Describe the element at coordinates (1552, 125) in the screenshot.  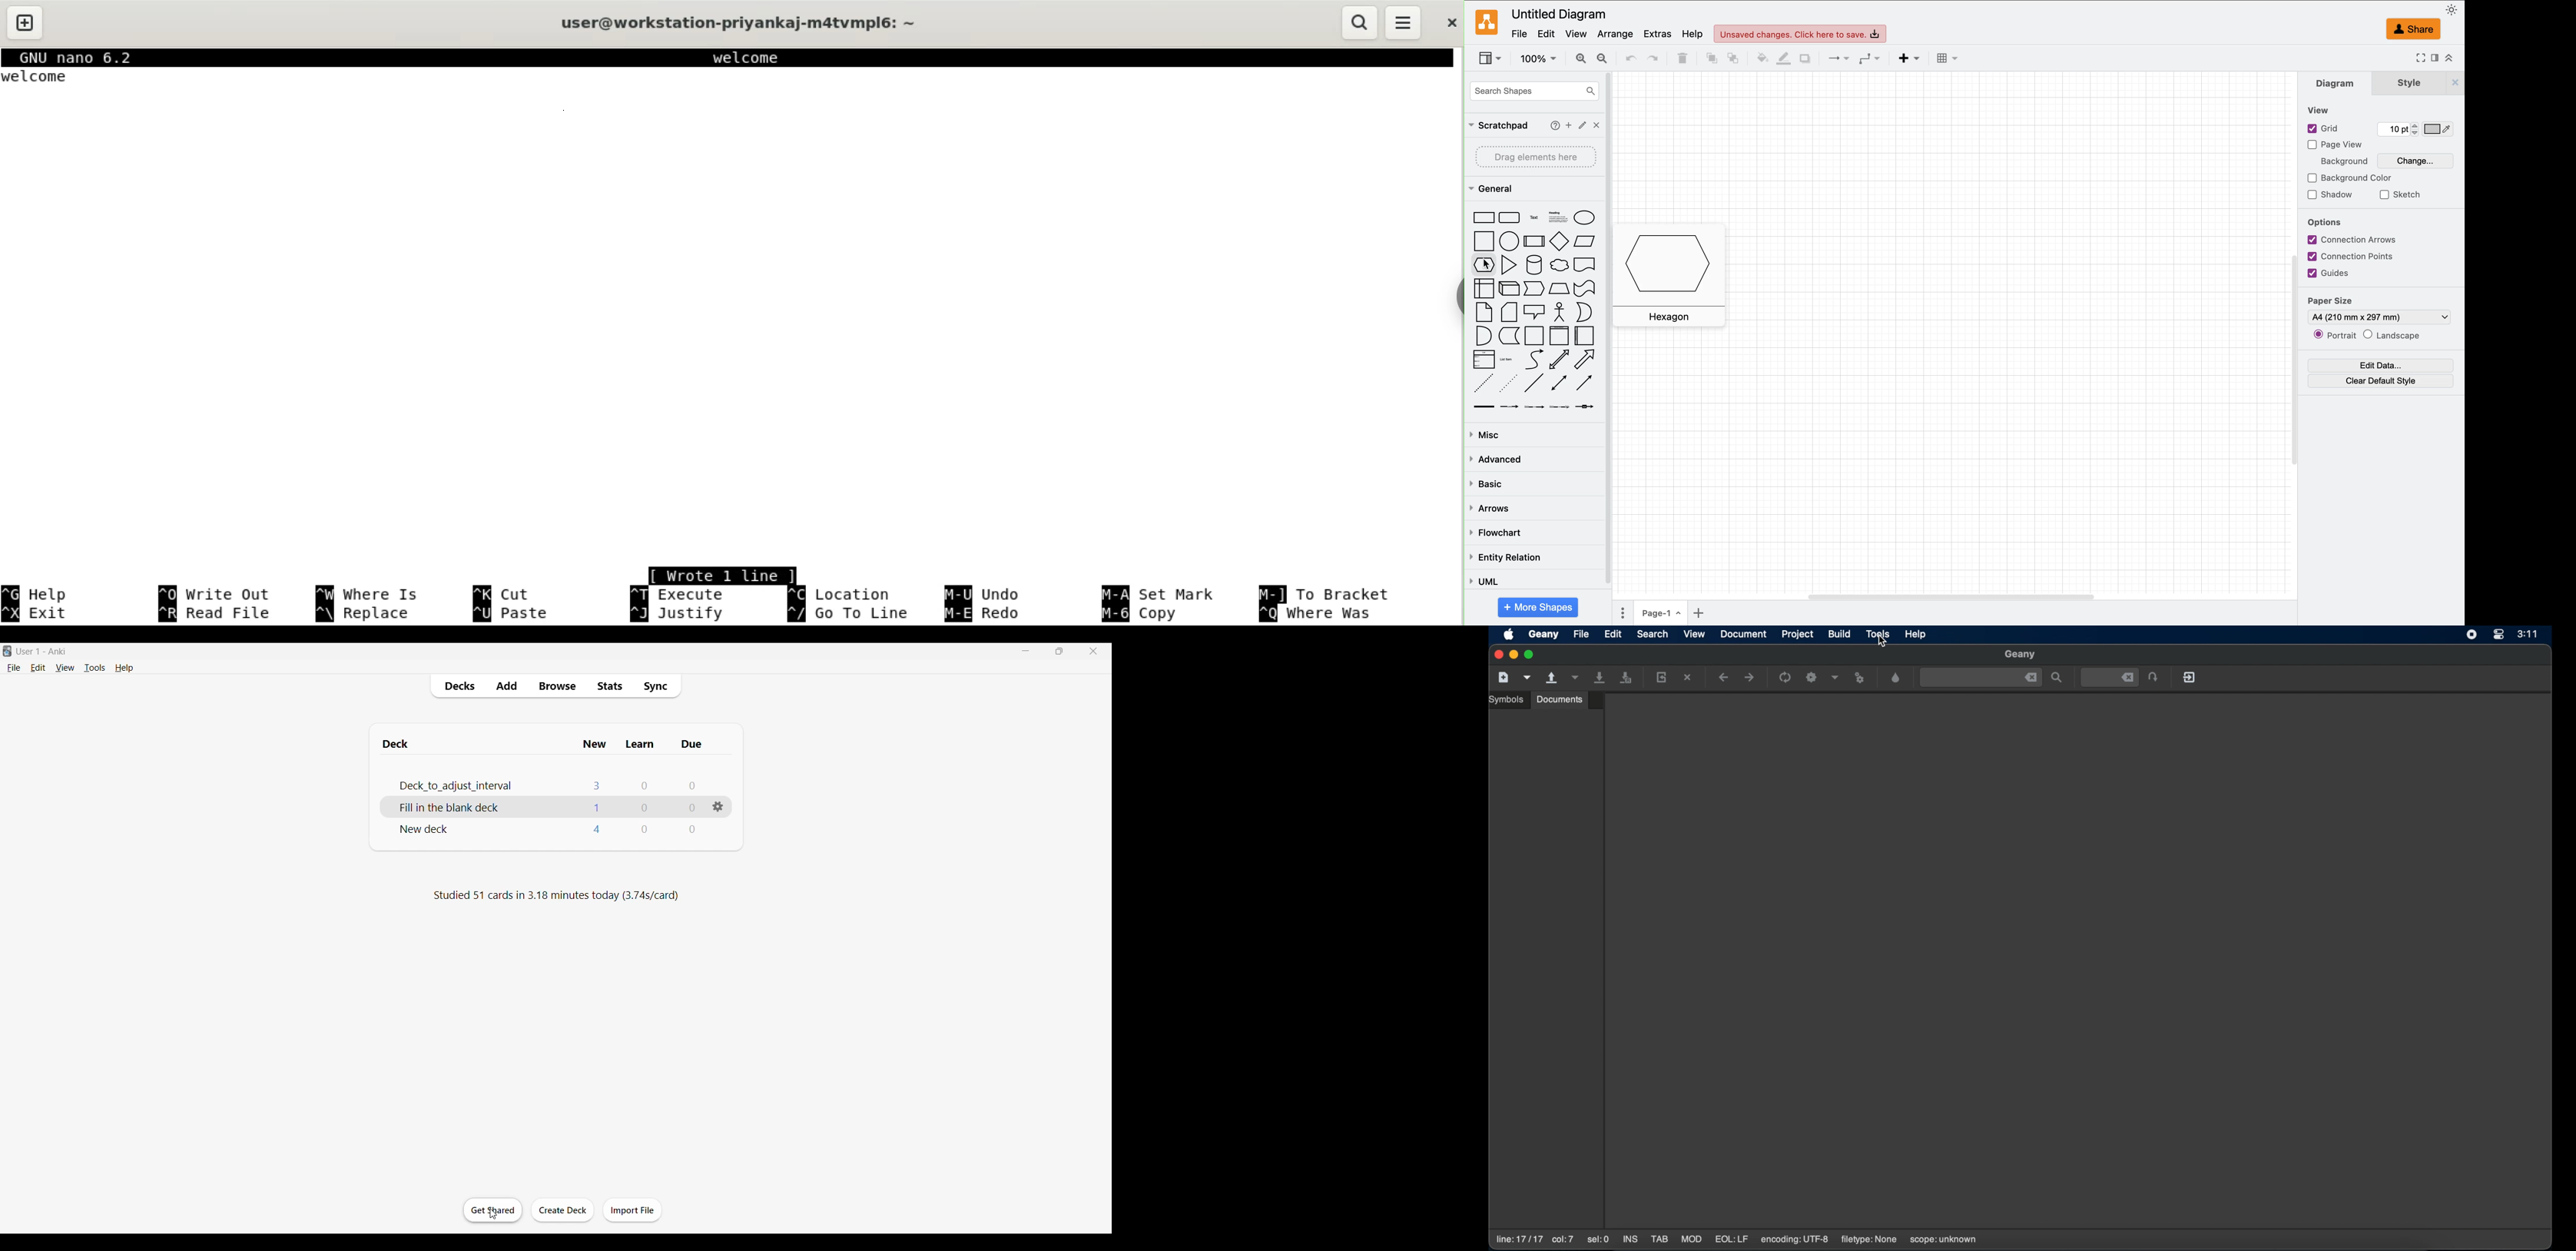
I see `help` at that location.